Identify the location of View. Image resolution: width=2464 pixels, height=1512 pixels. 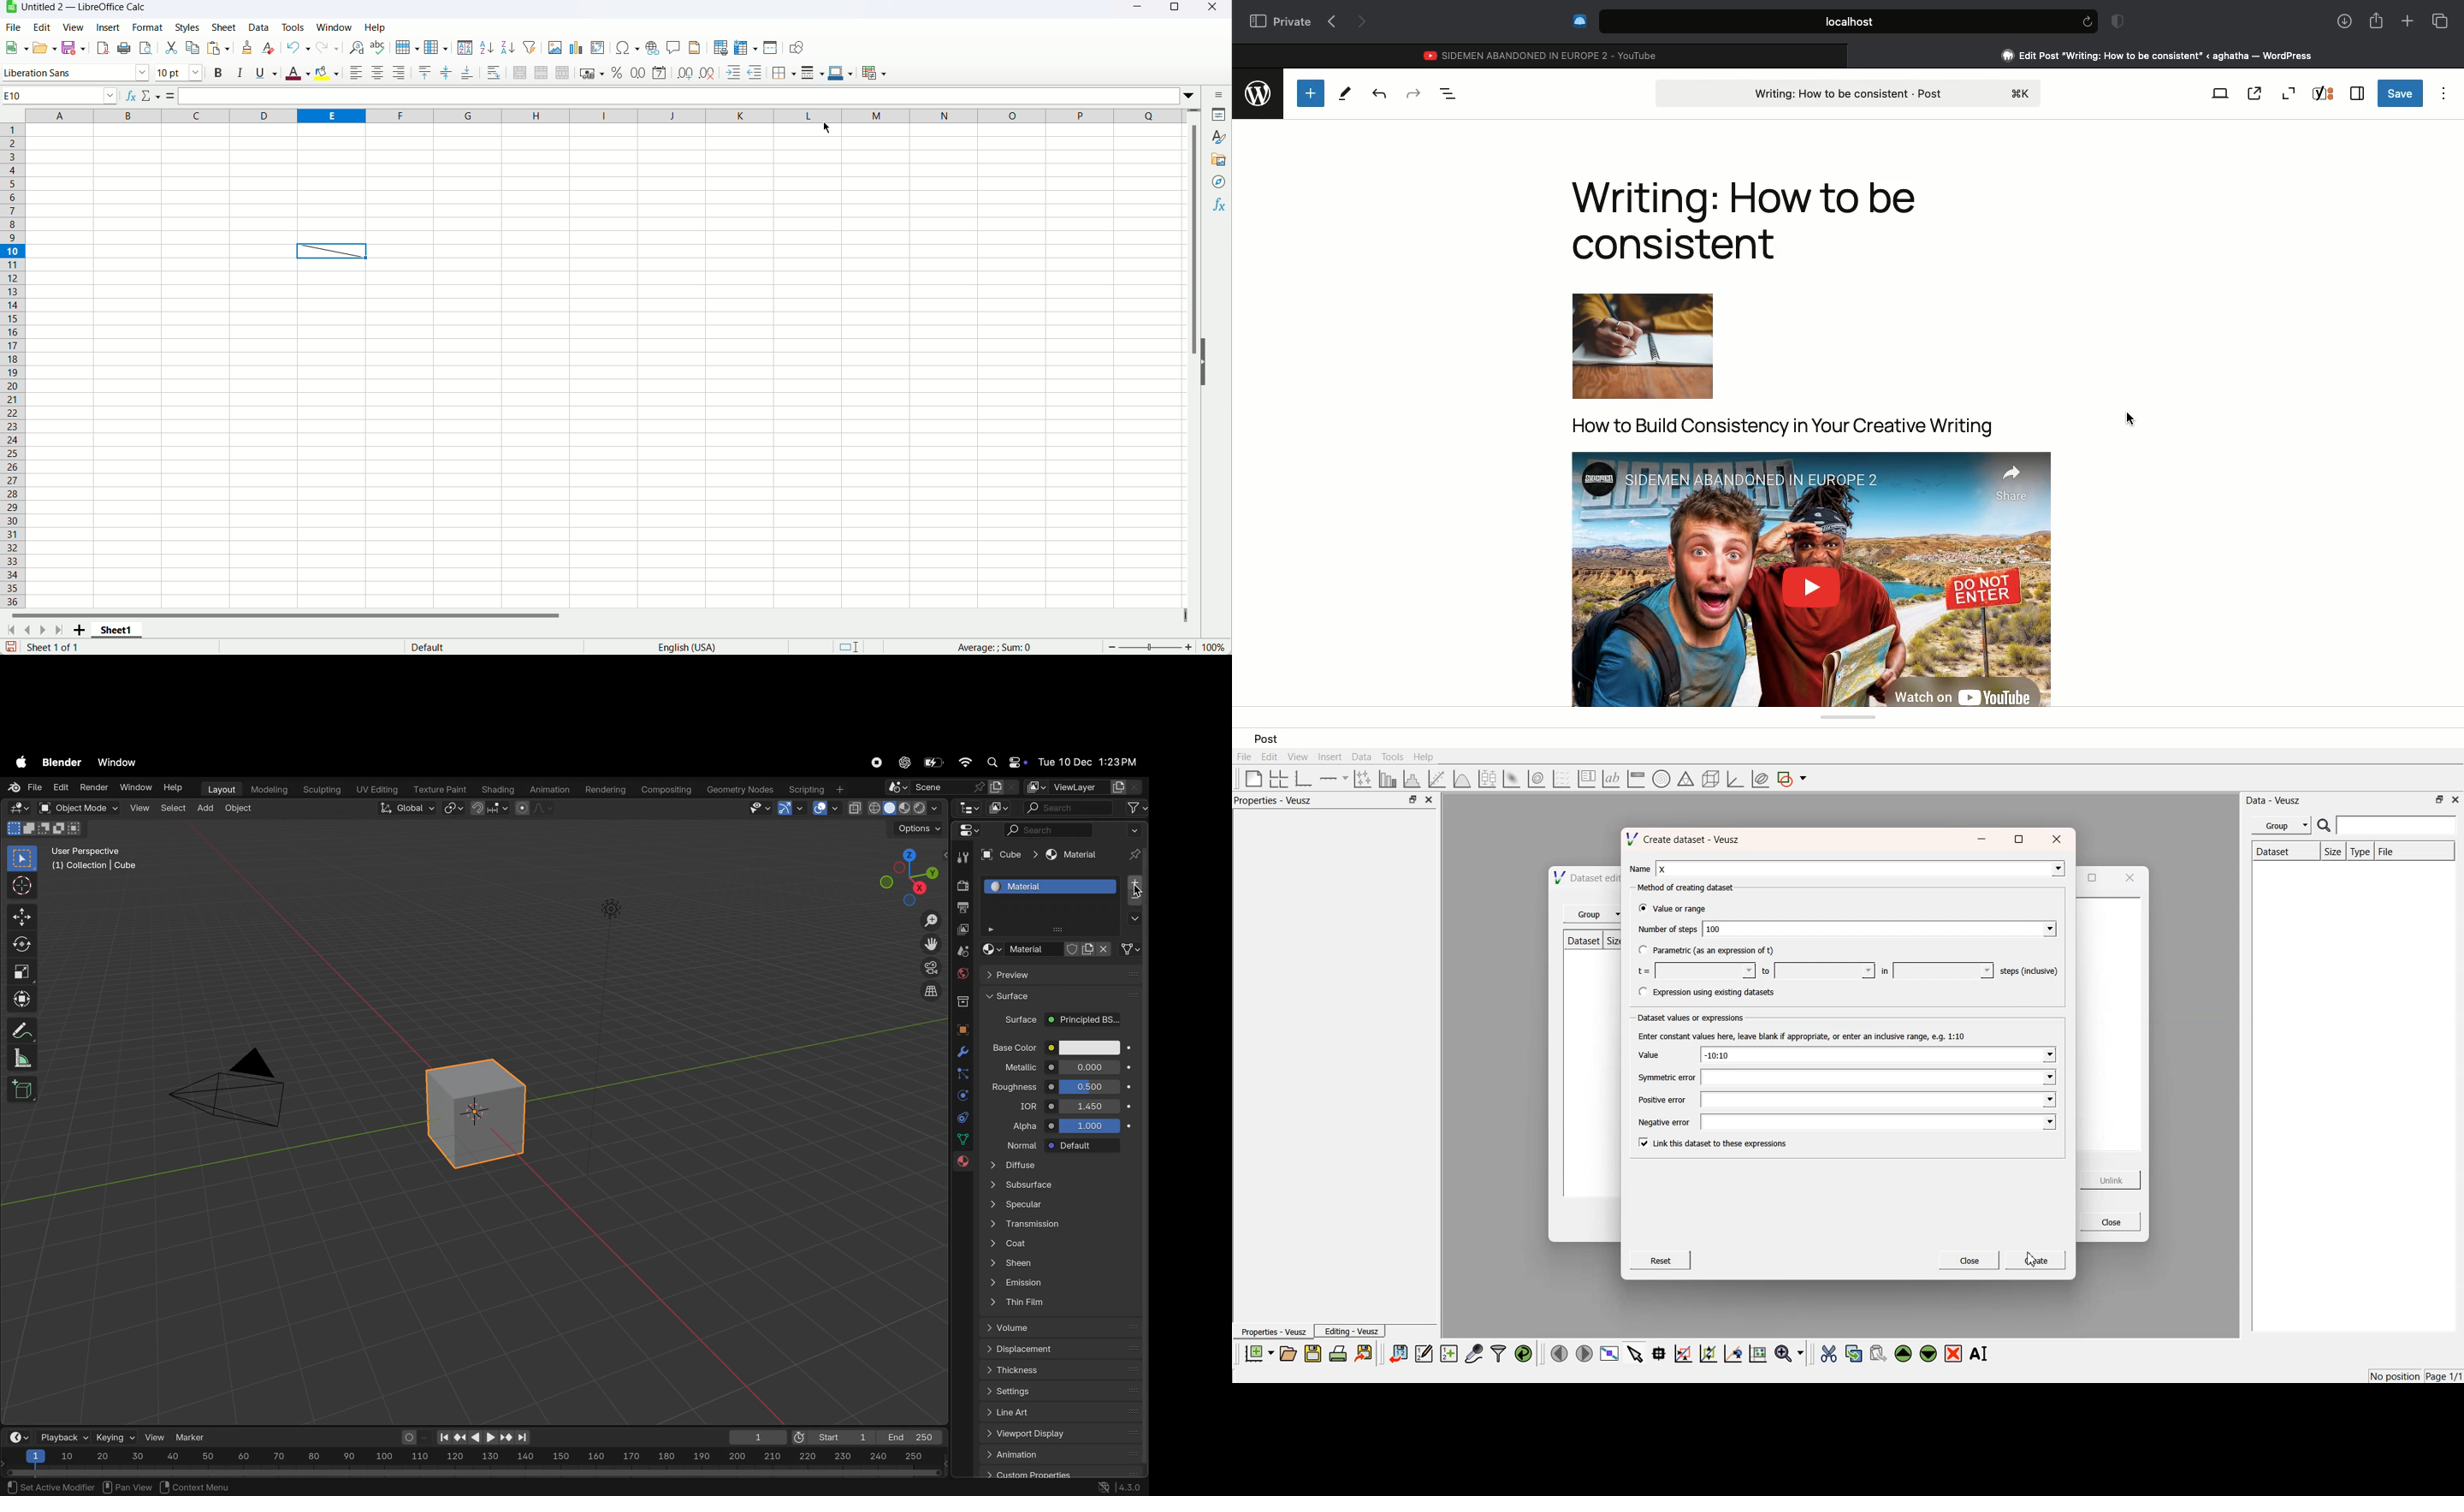
(2221, 92).